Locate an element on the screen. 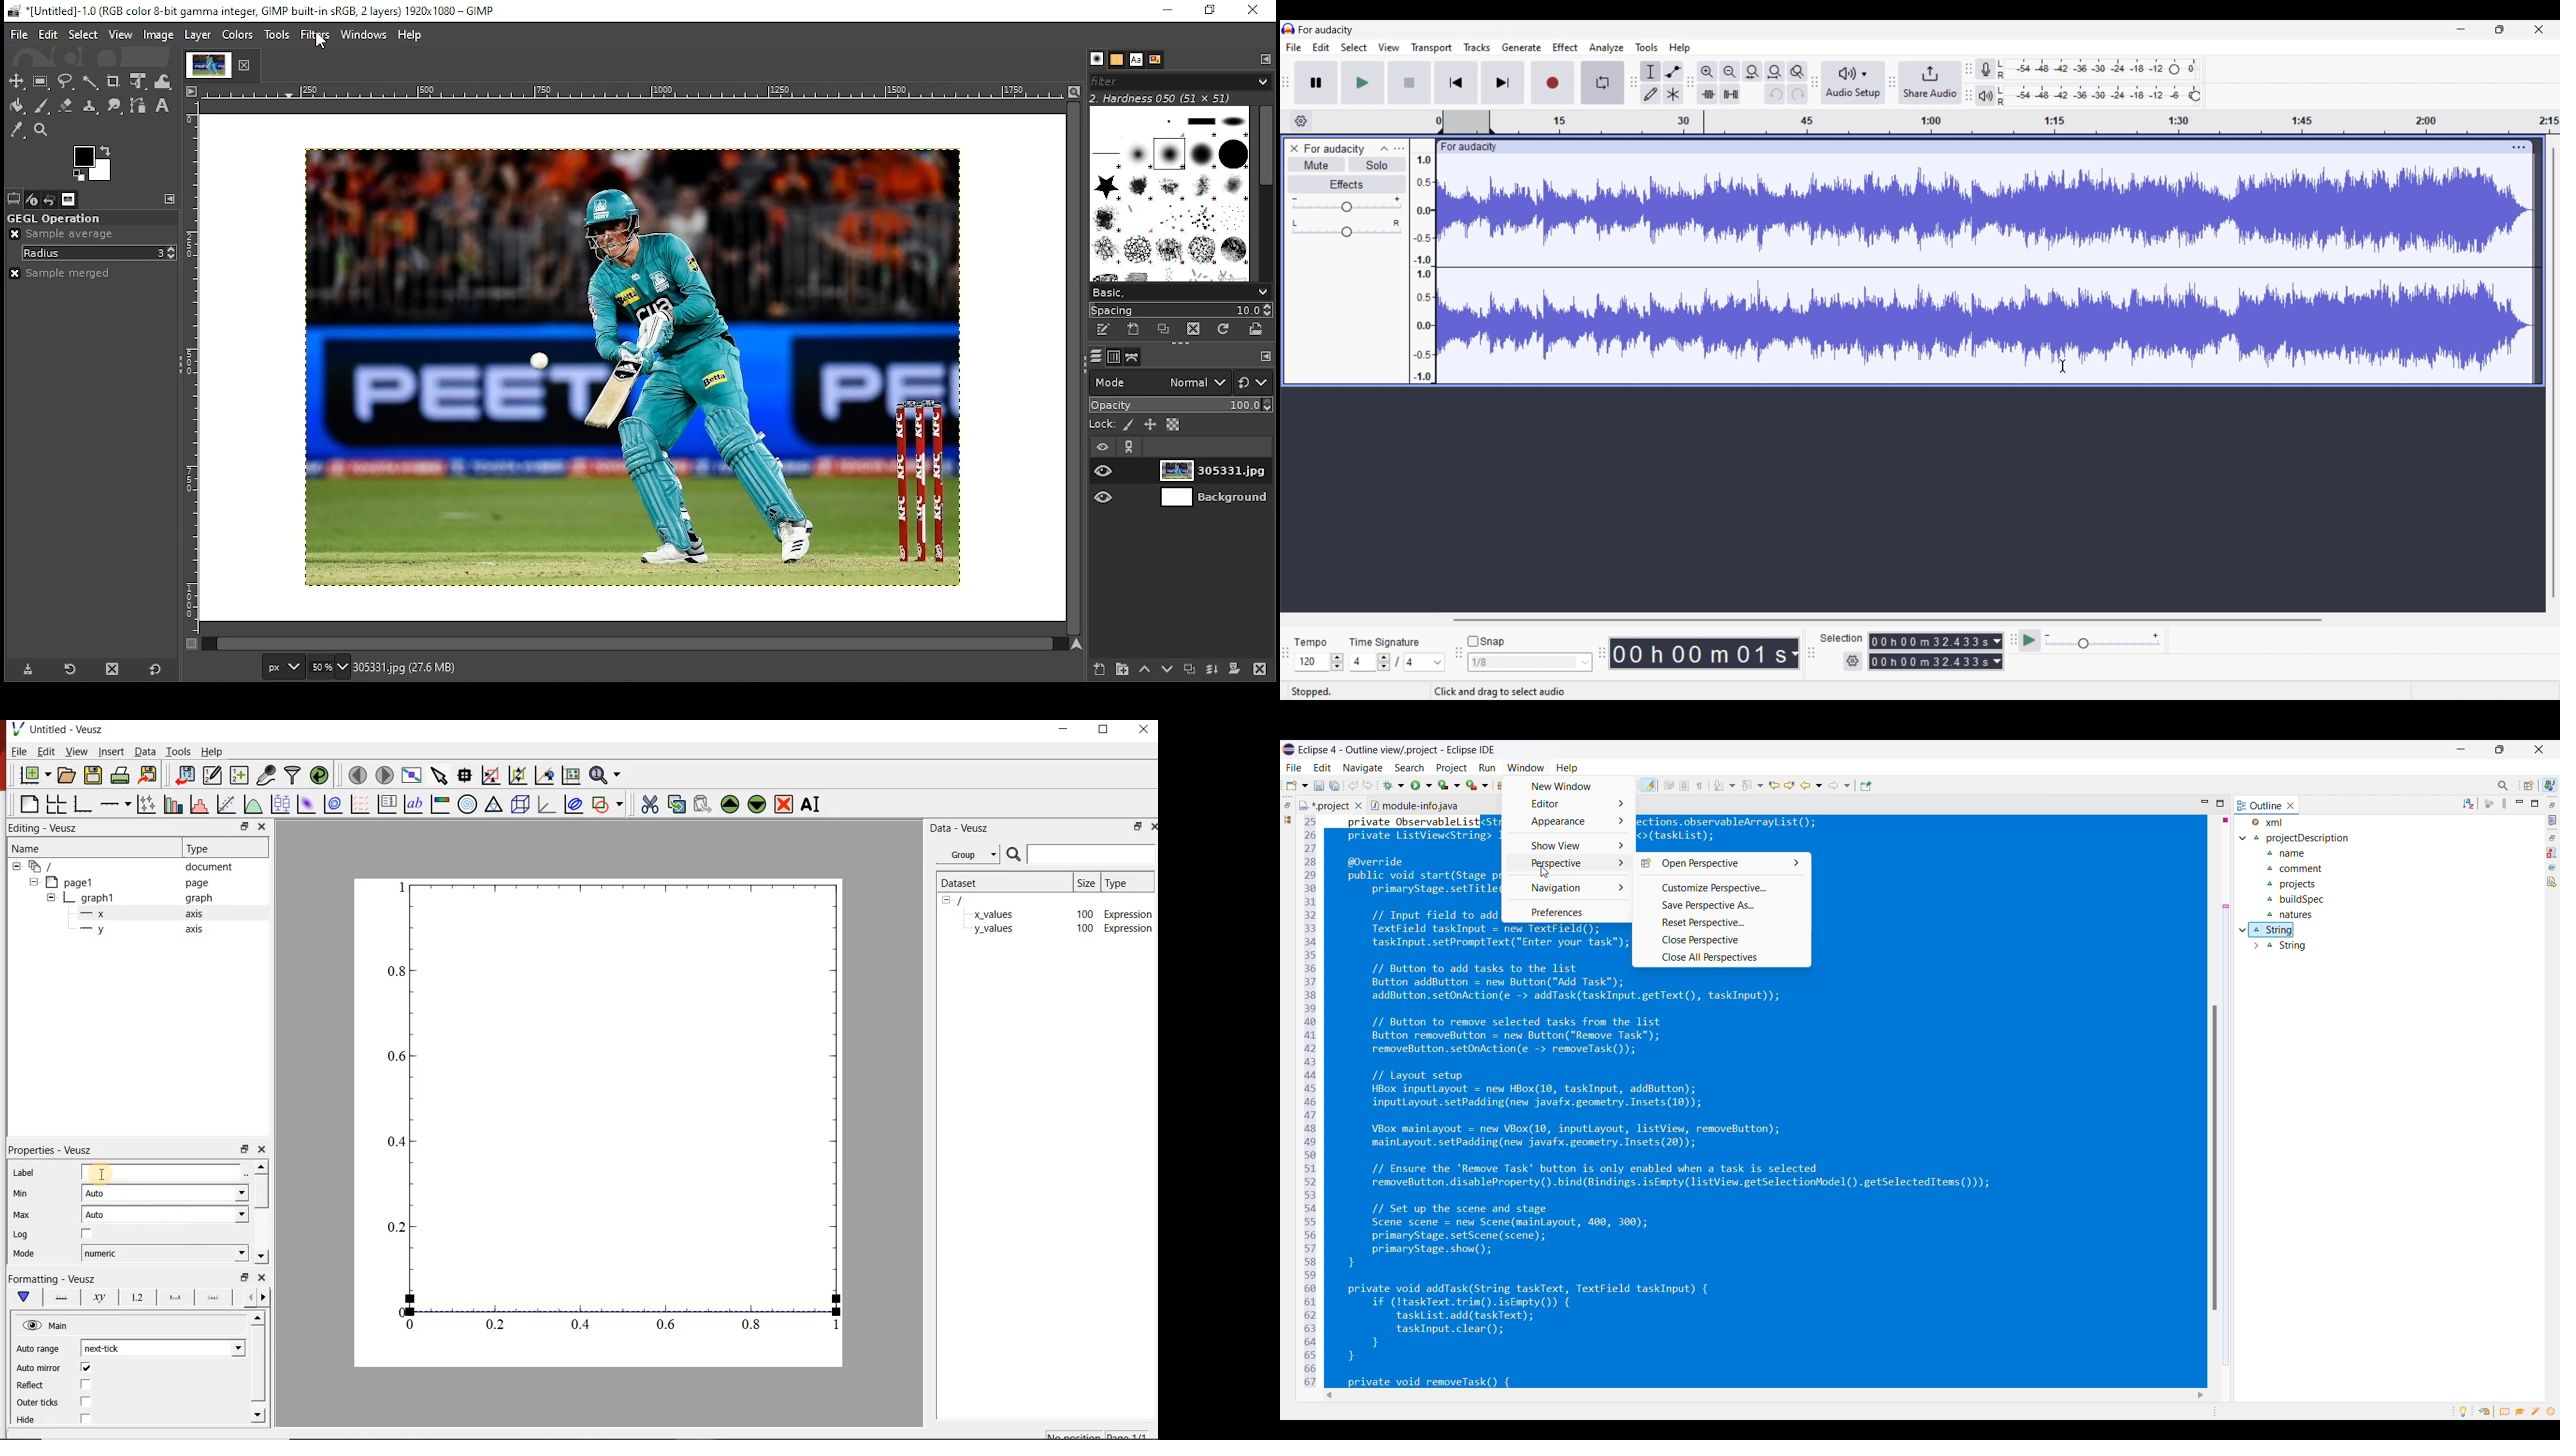  tab is located at coordinates (206, 65).